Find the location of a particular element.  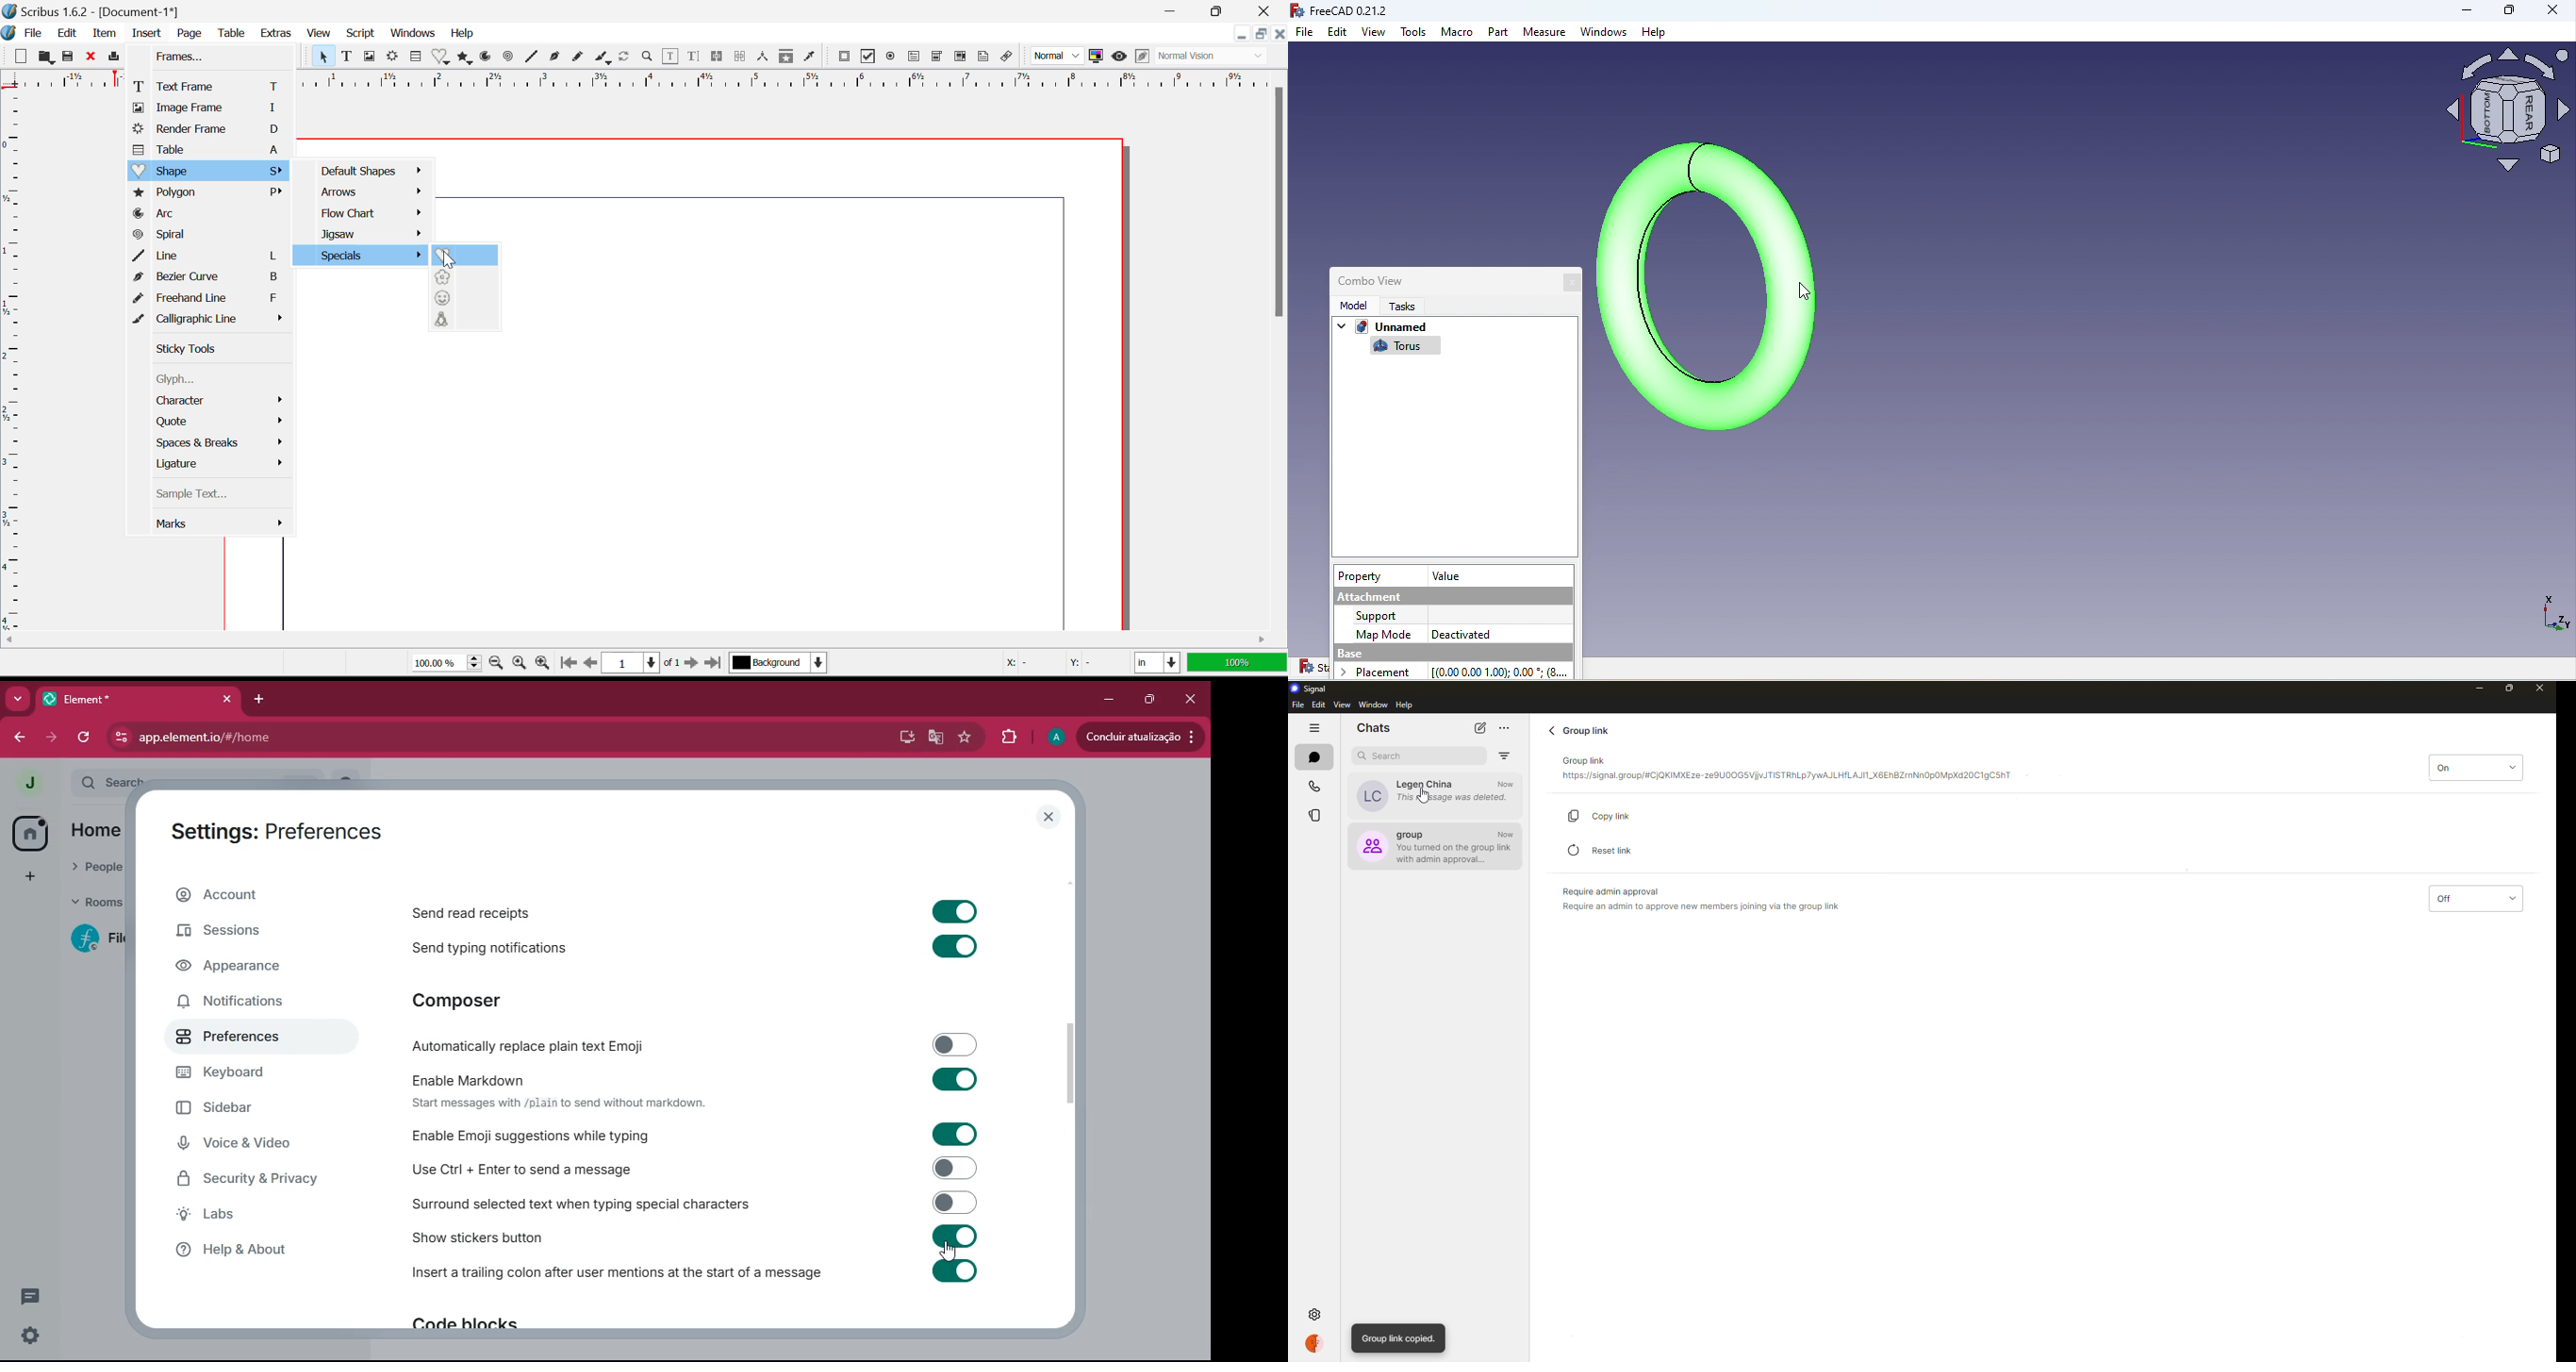

Ligiature is located at coordinates (214, 464).